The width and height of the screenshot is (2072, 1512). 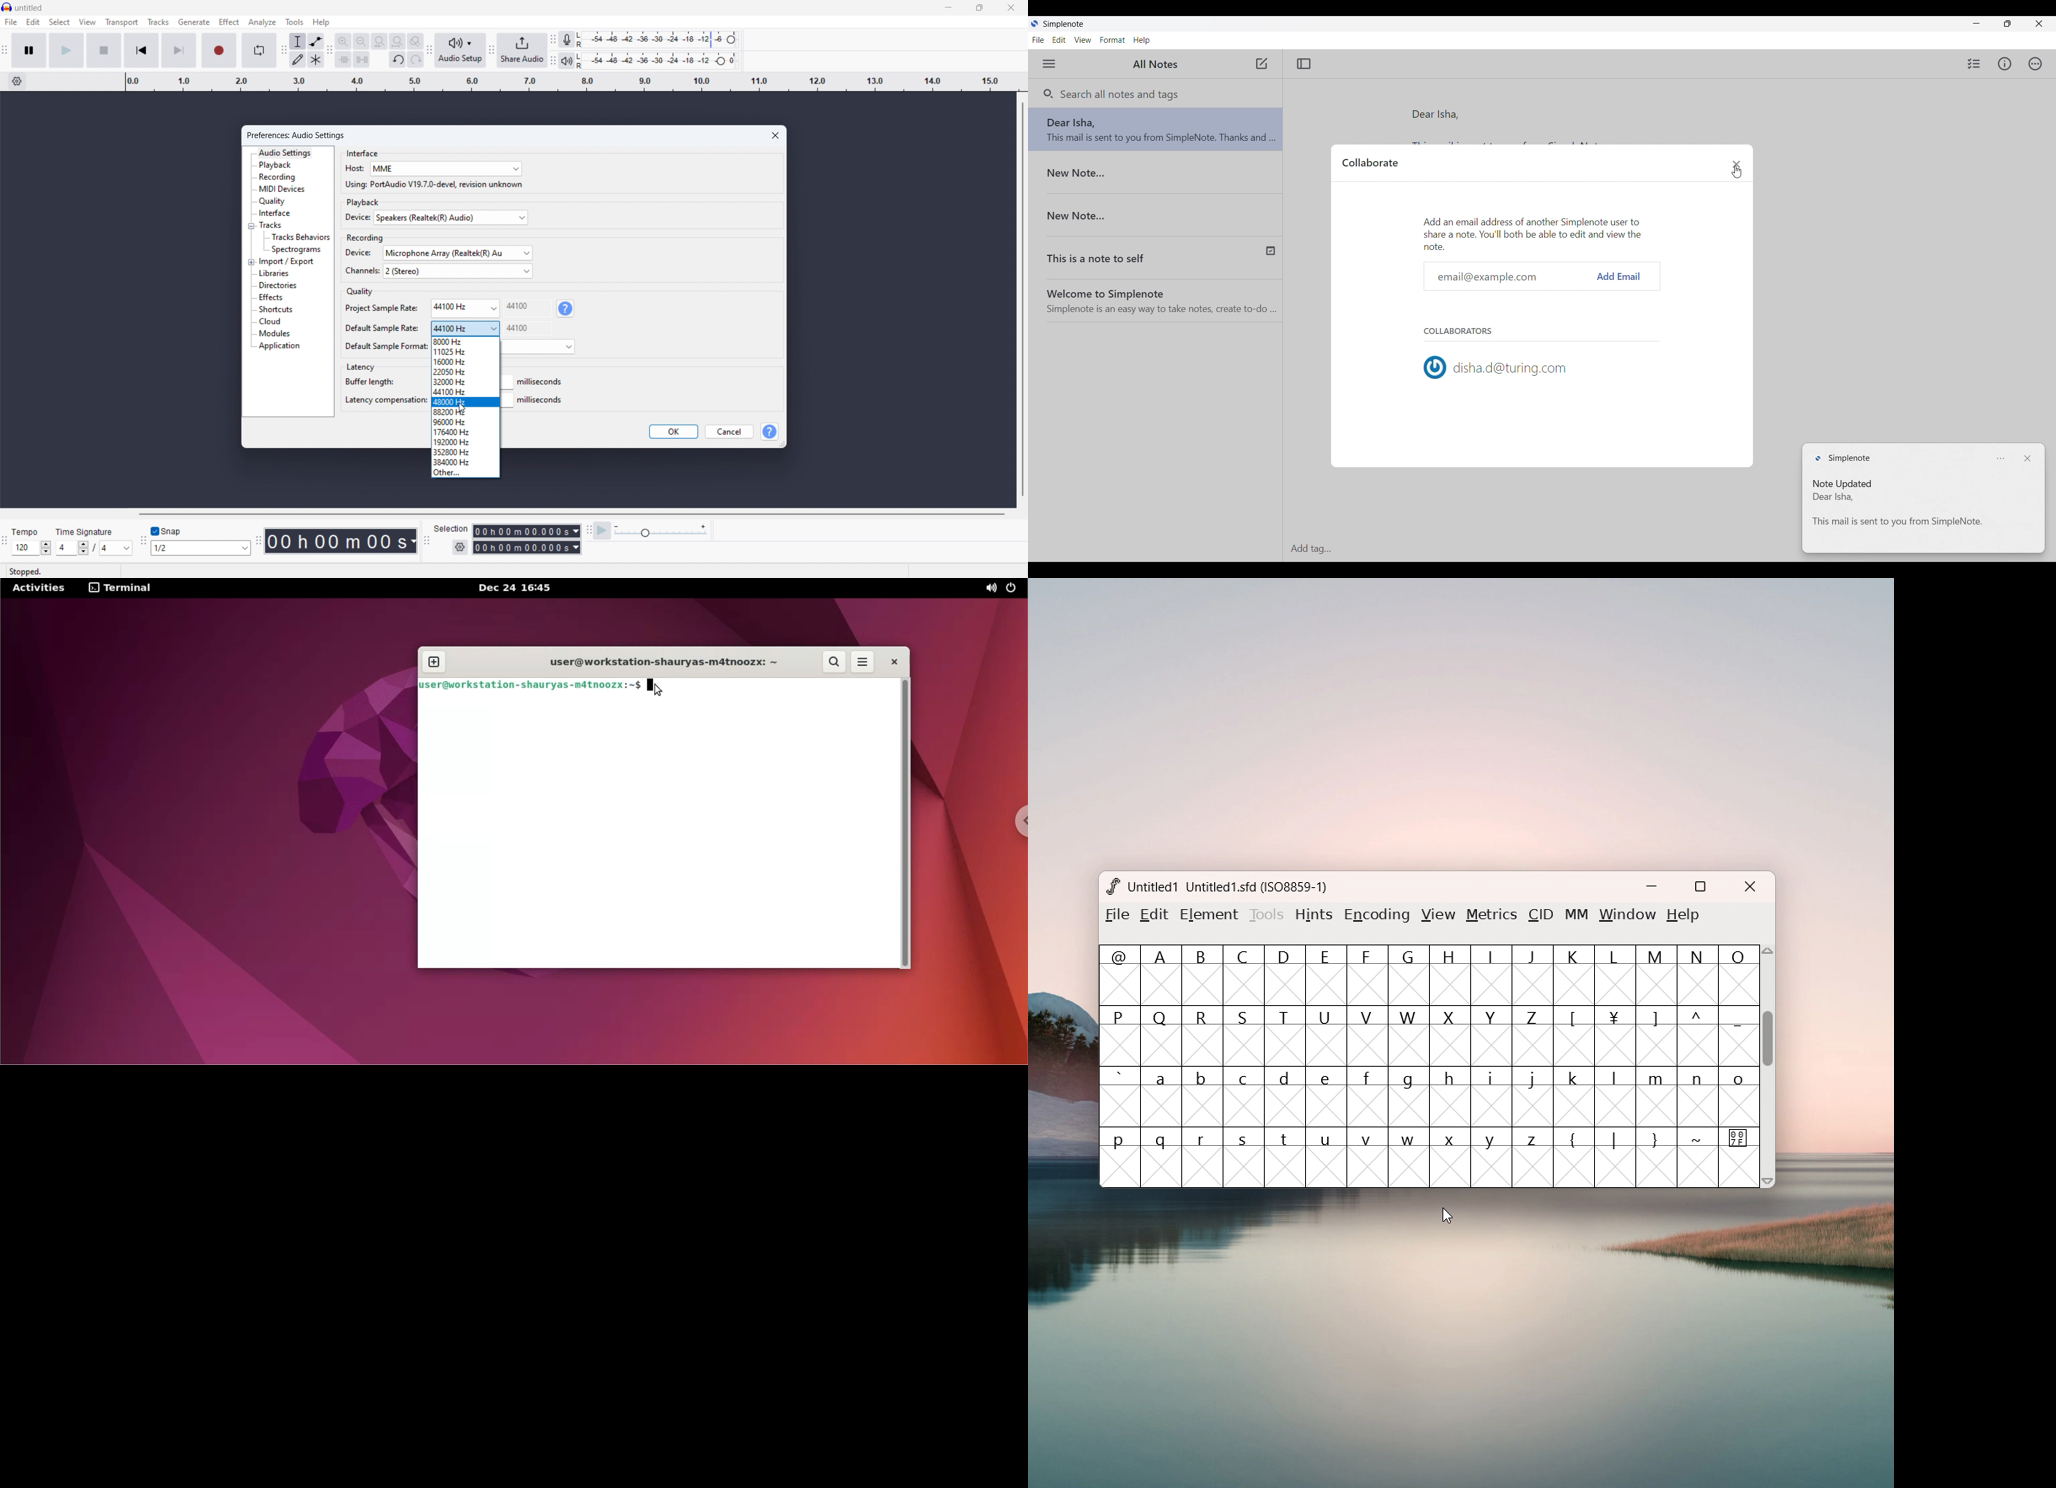 I want to click on q, so click(x=1162, y=1158).